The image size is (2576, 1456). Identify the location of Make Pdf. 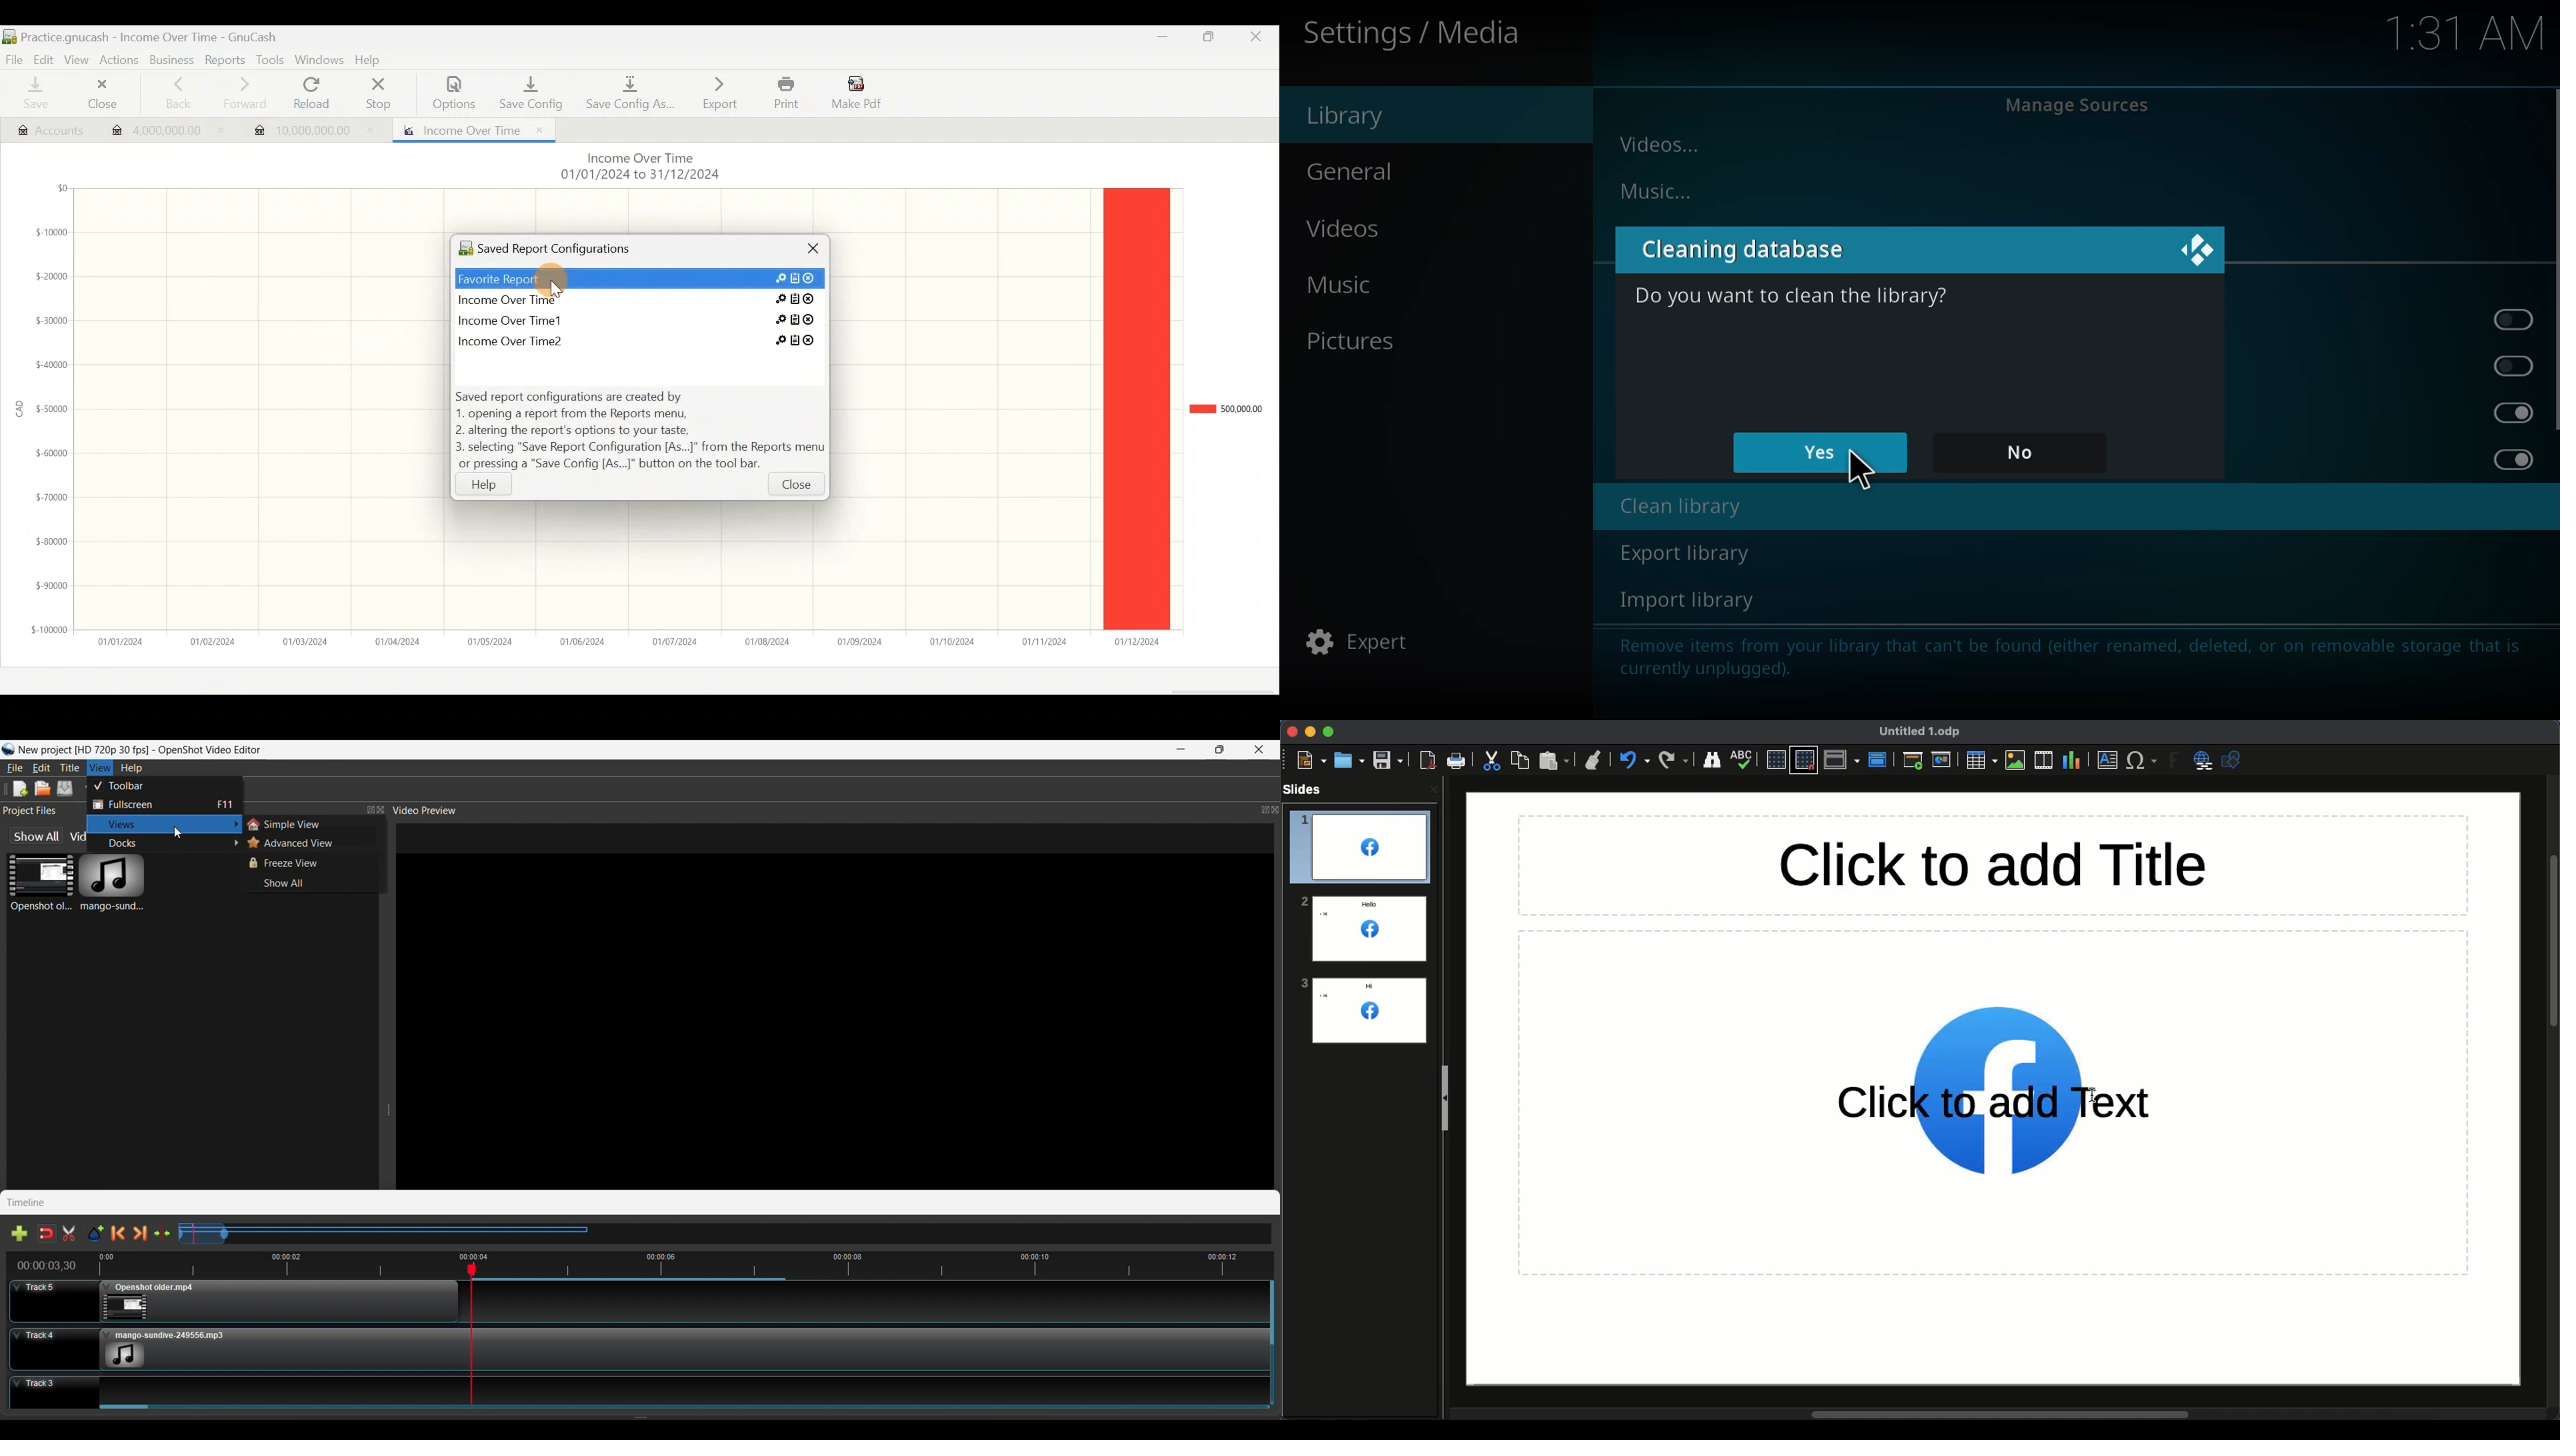
(858, 91).